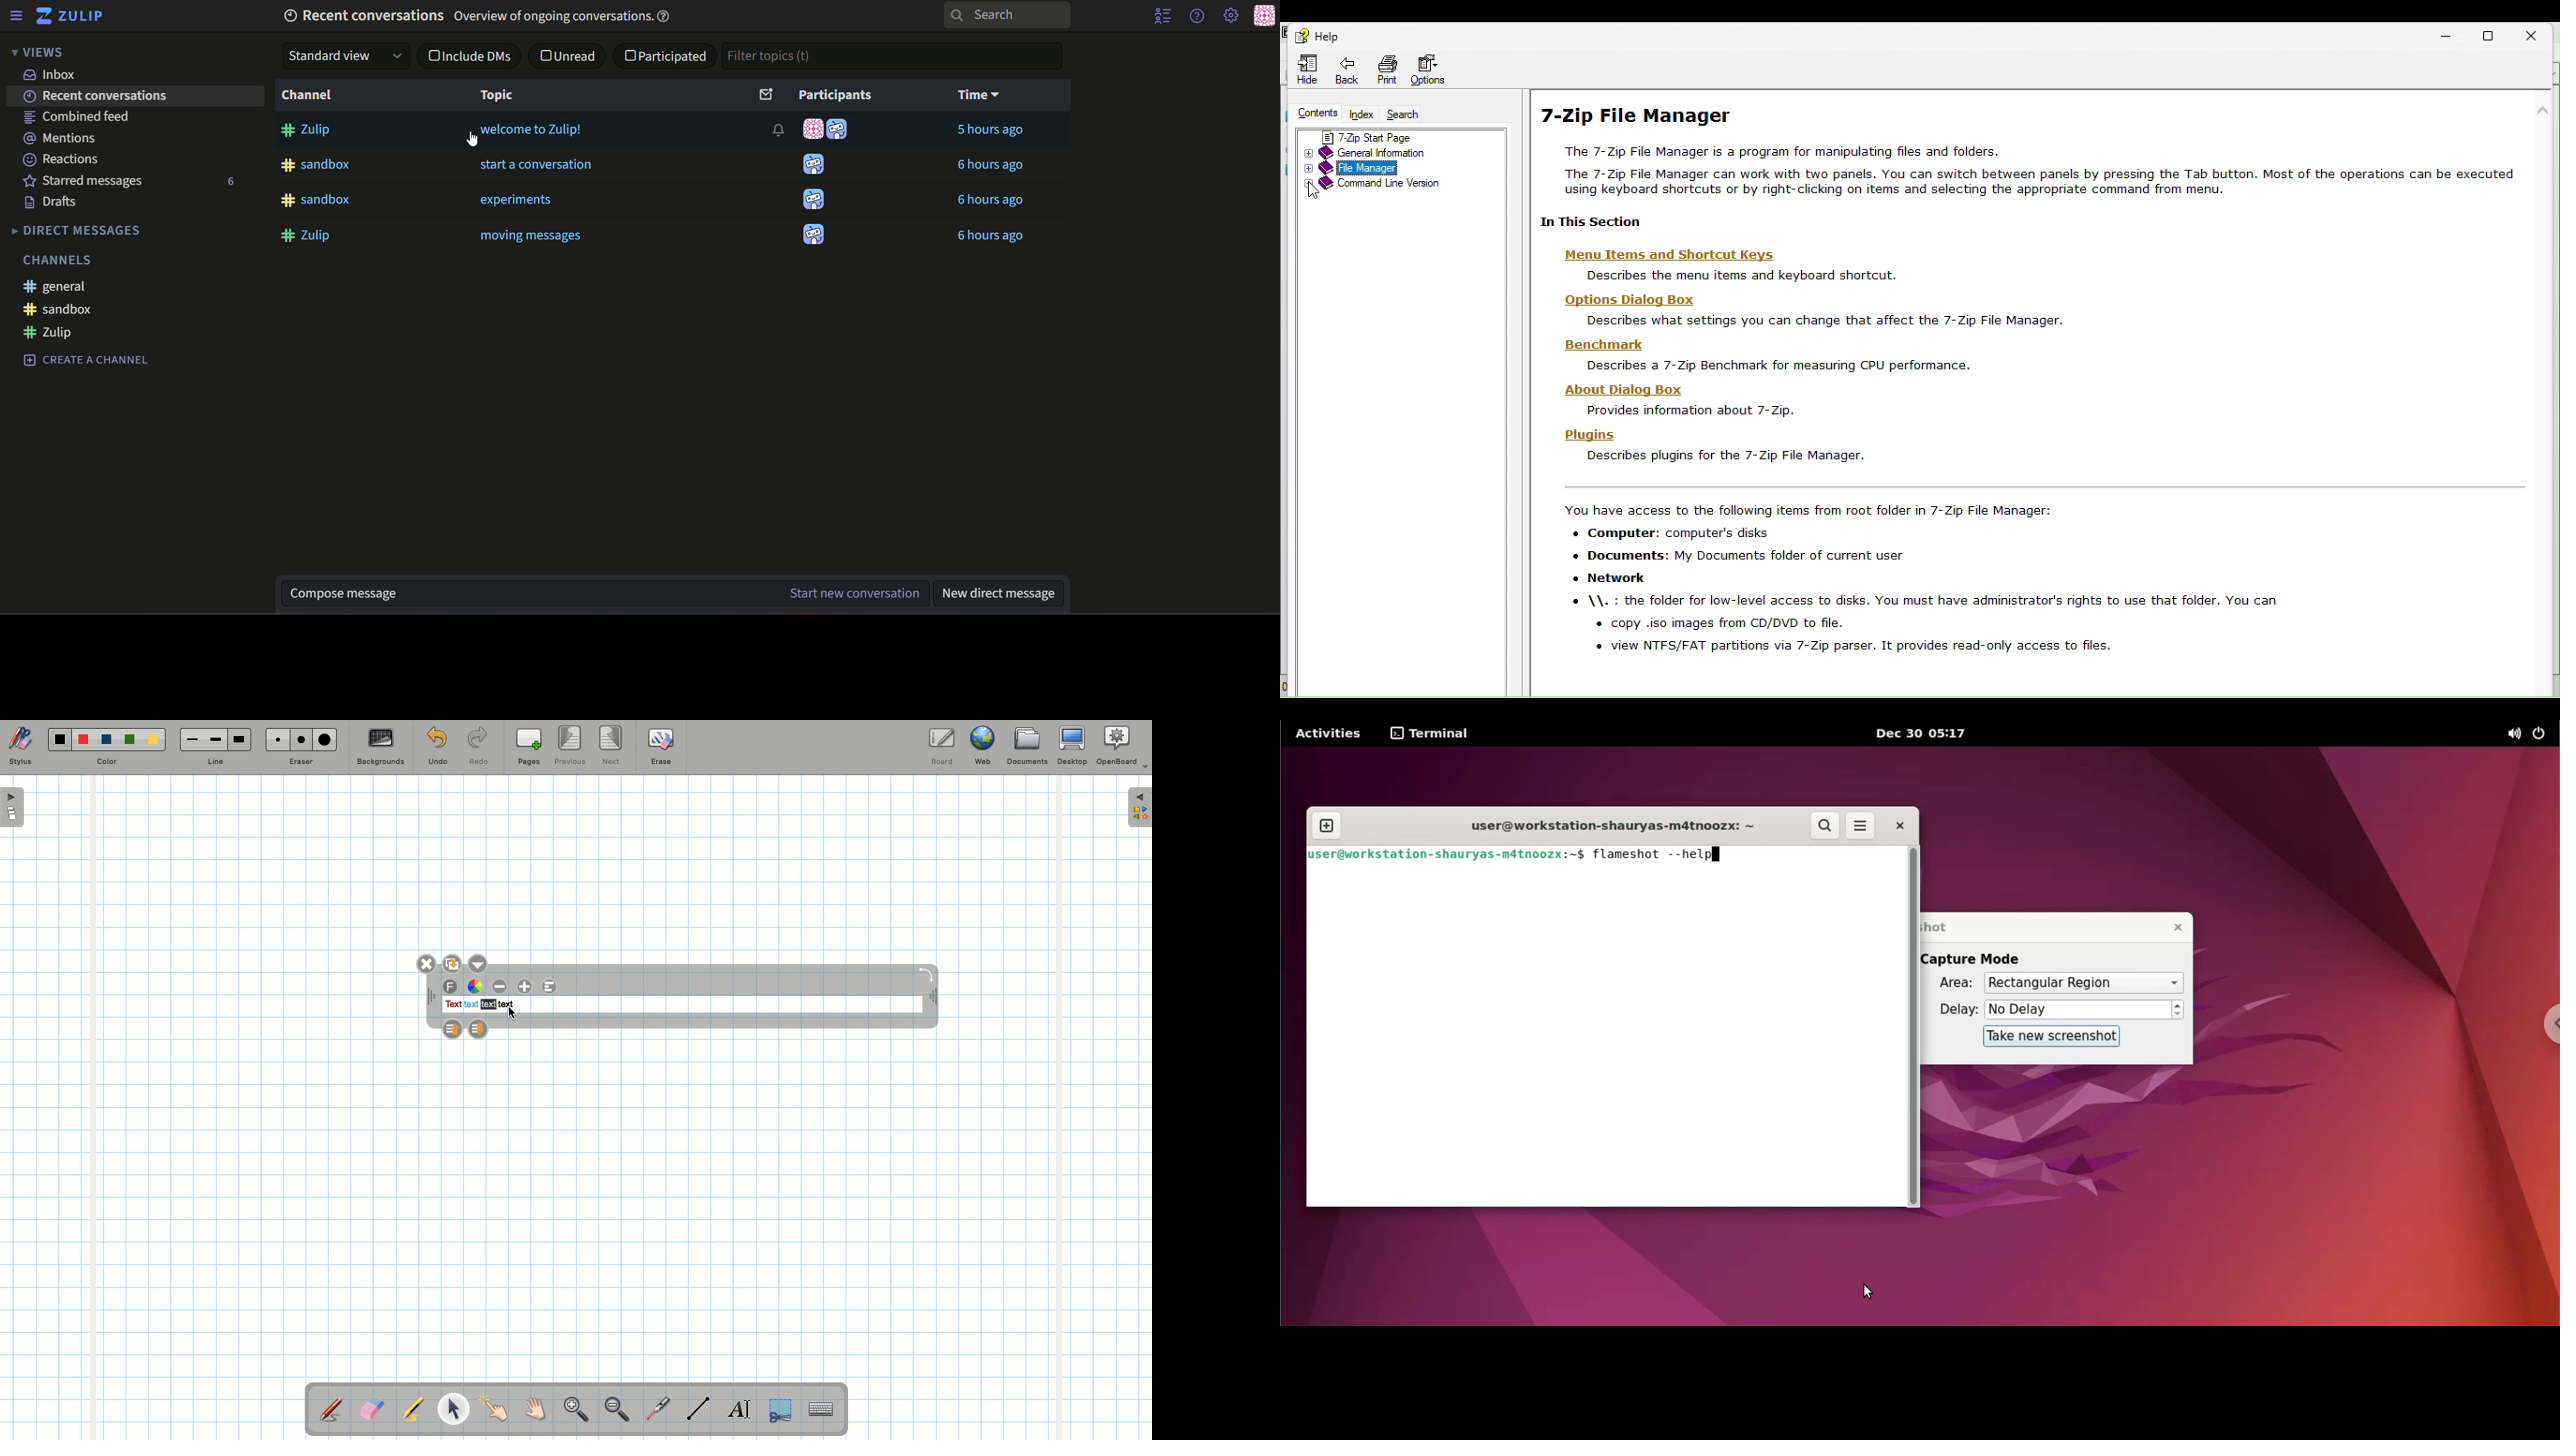  Describe the element at coordinates (483, 16) in the screenshot. I see `Recent conversations overview of ongoing conversations.` at that location.